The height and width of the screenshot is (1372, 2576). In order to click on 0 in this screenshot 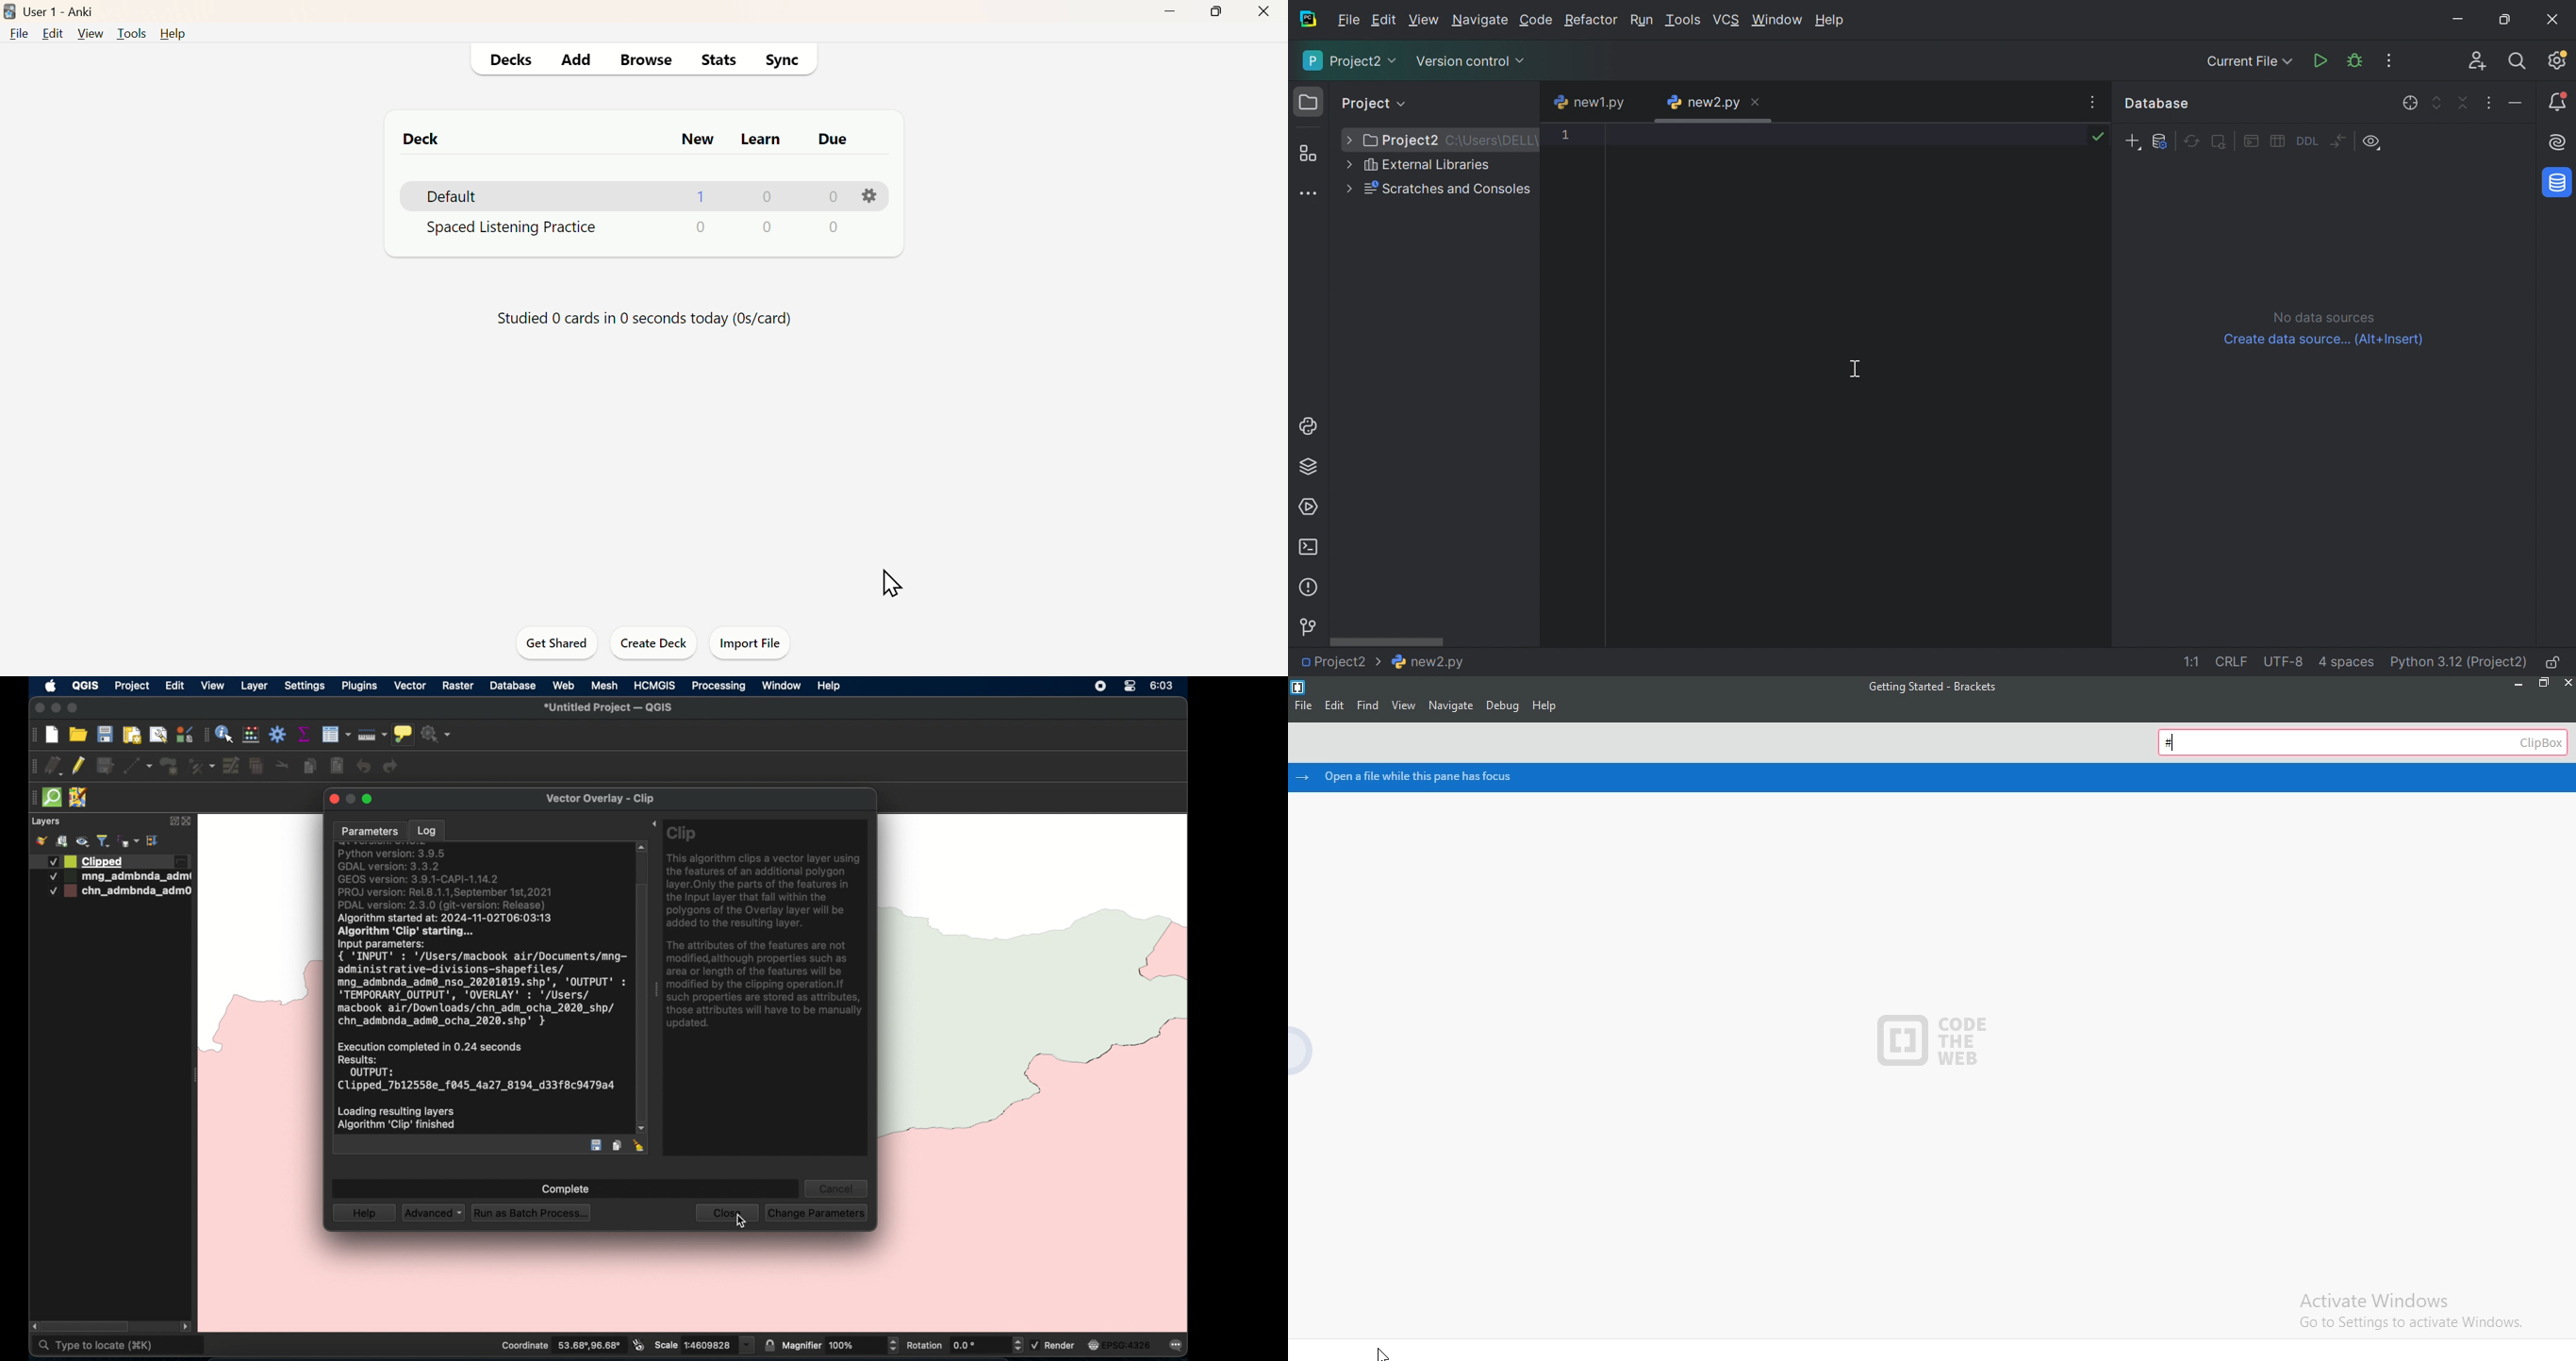, I will do `click(830, 196)`.